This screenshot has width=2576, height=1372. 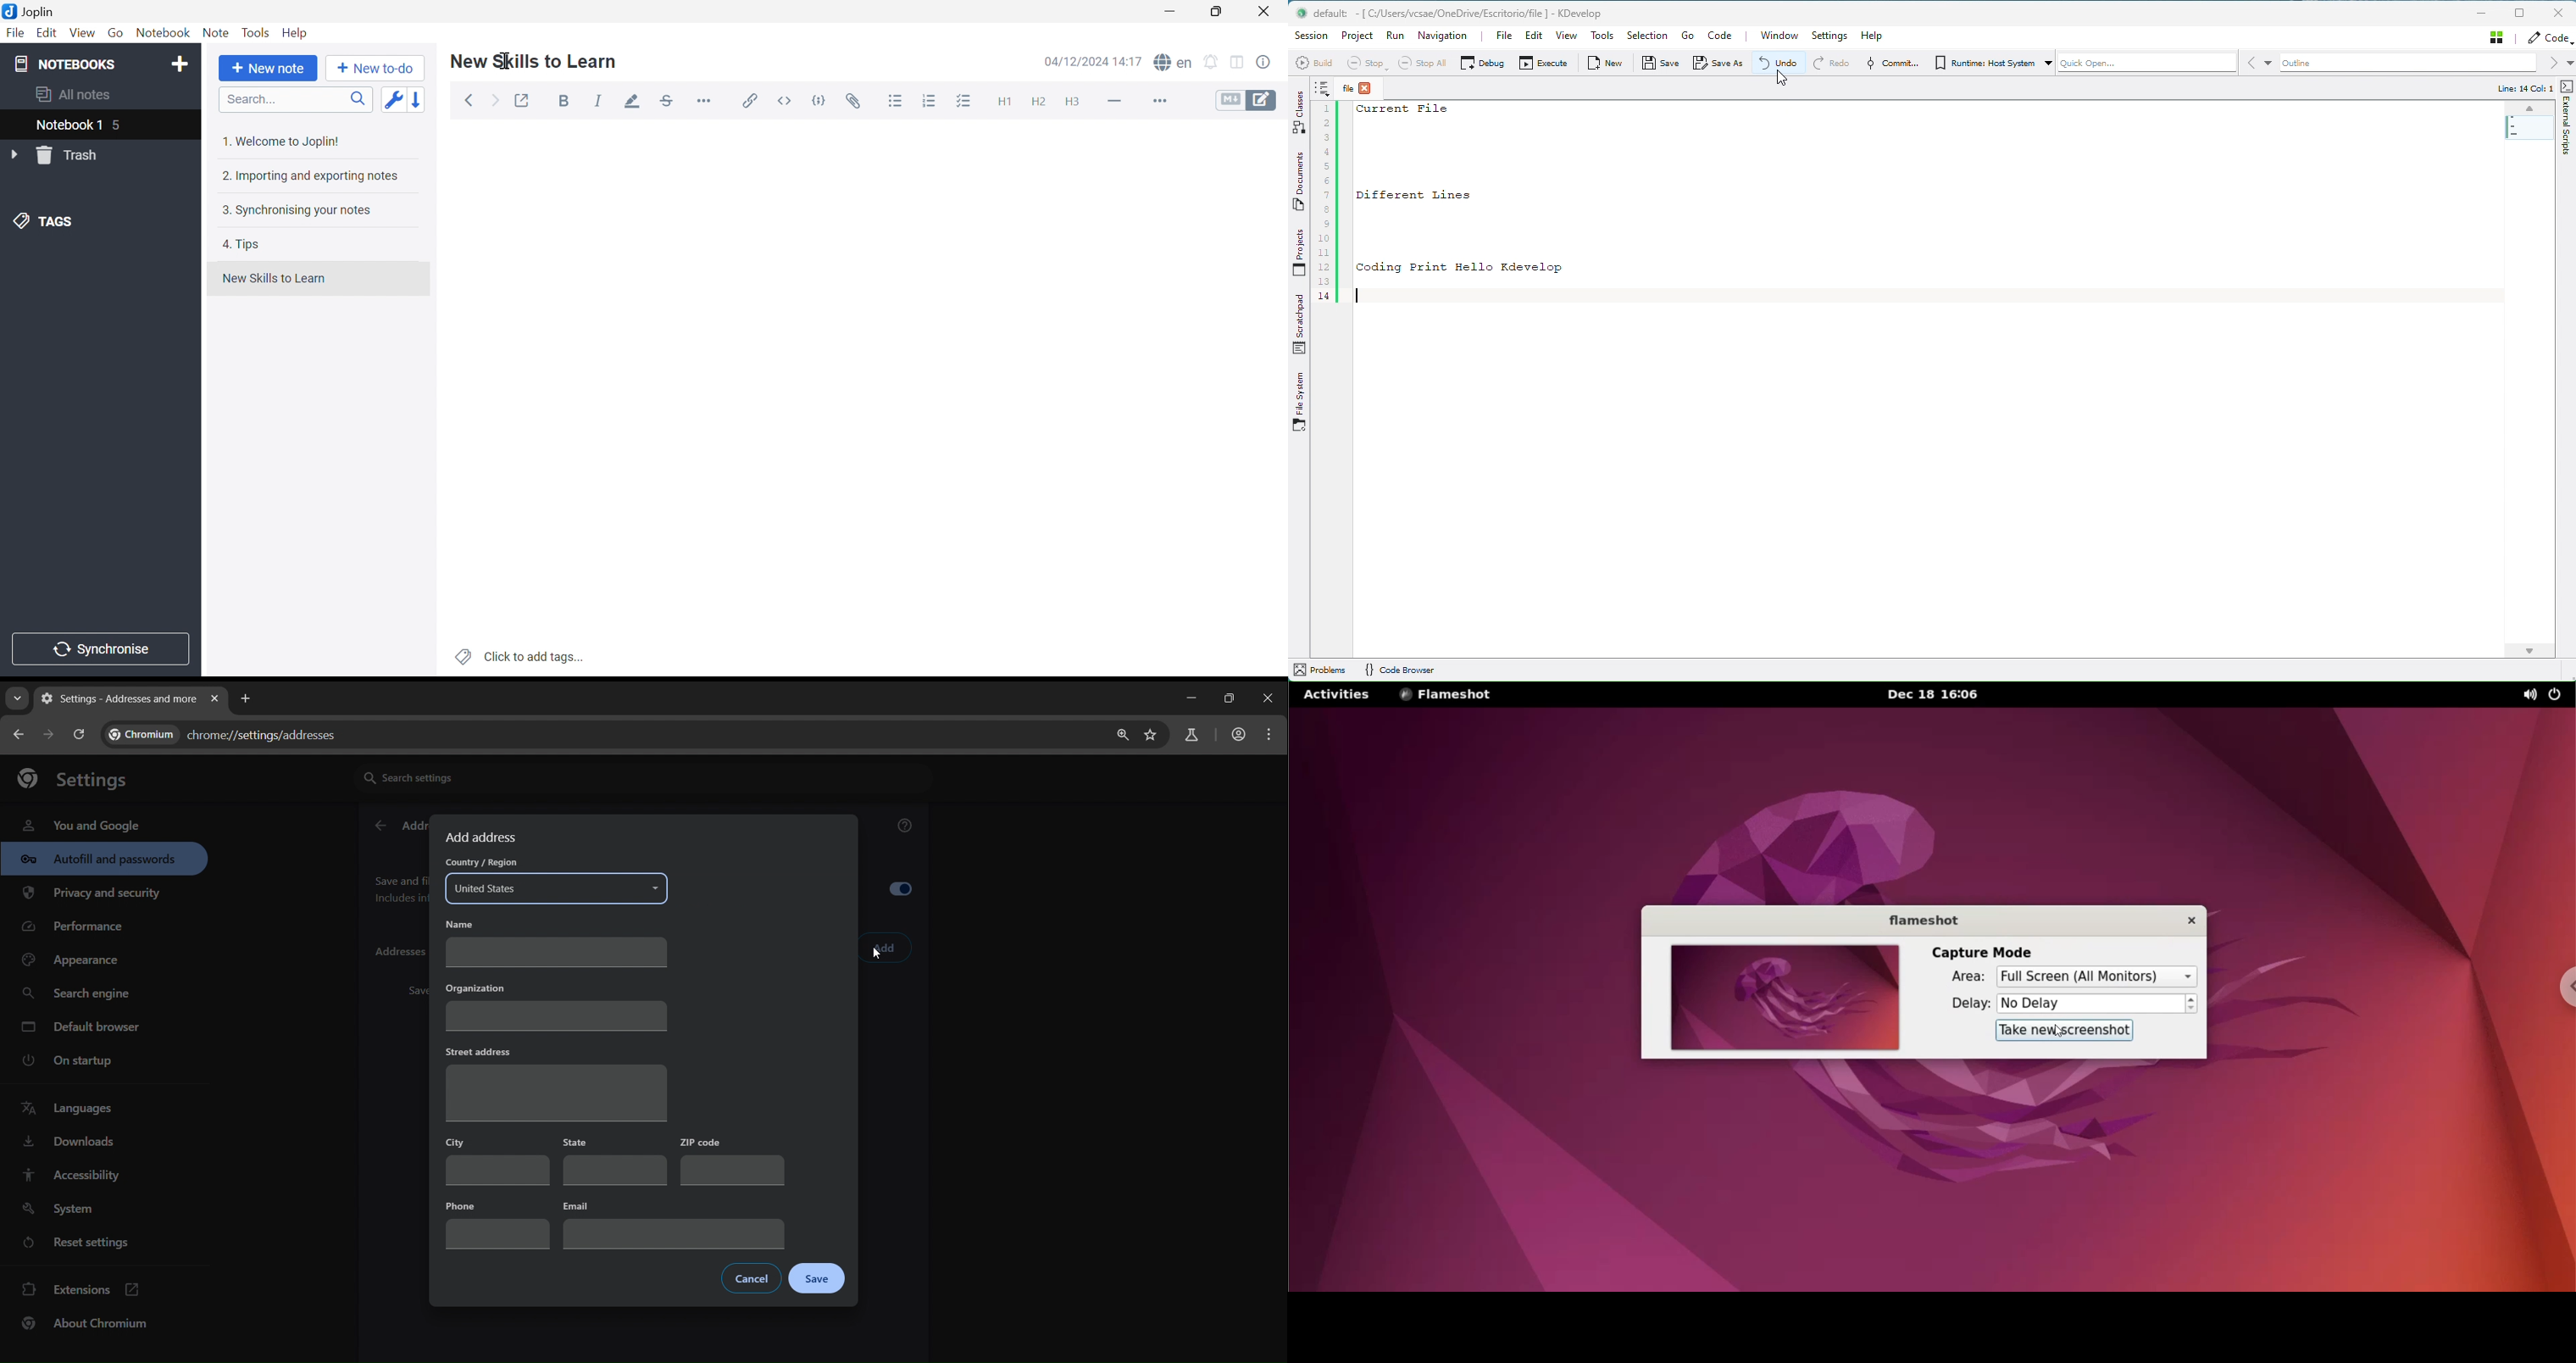 I want to click on Bullet list, so click(x=896, y=101).